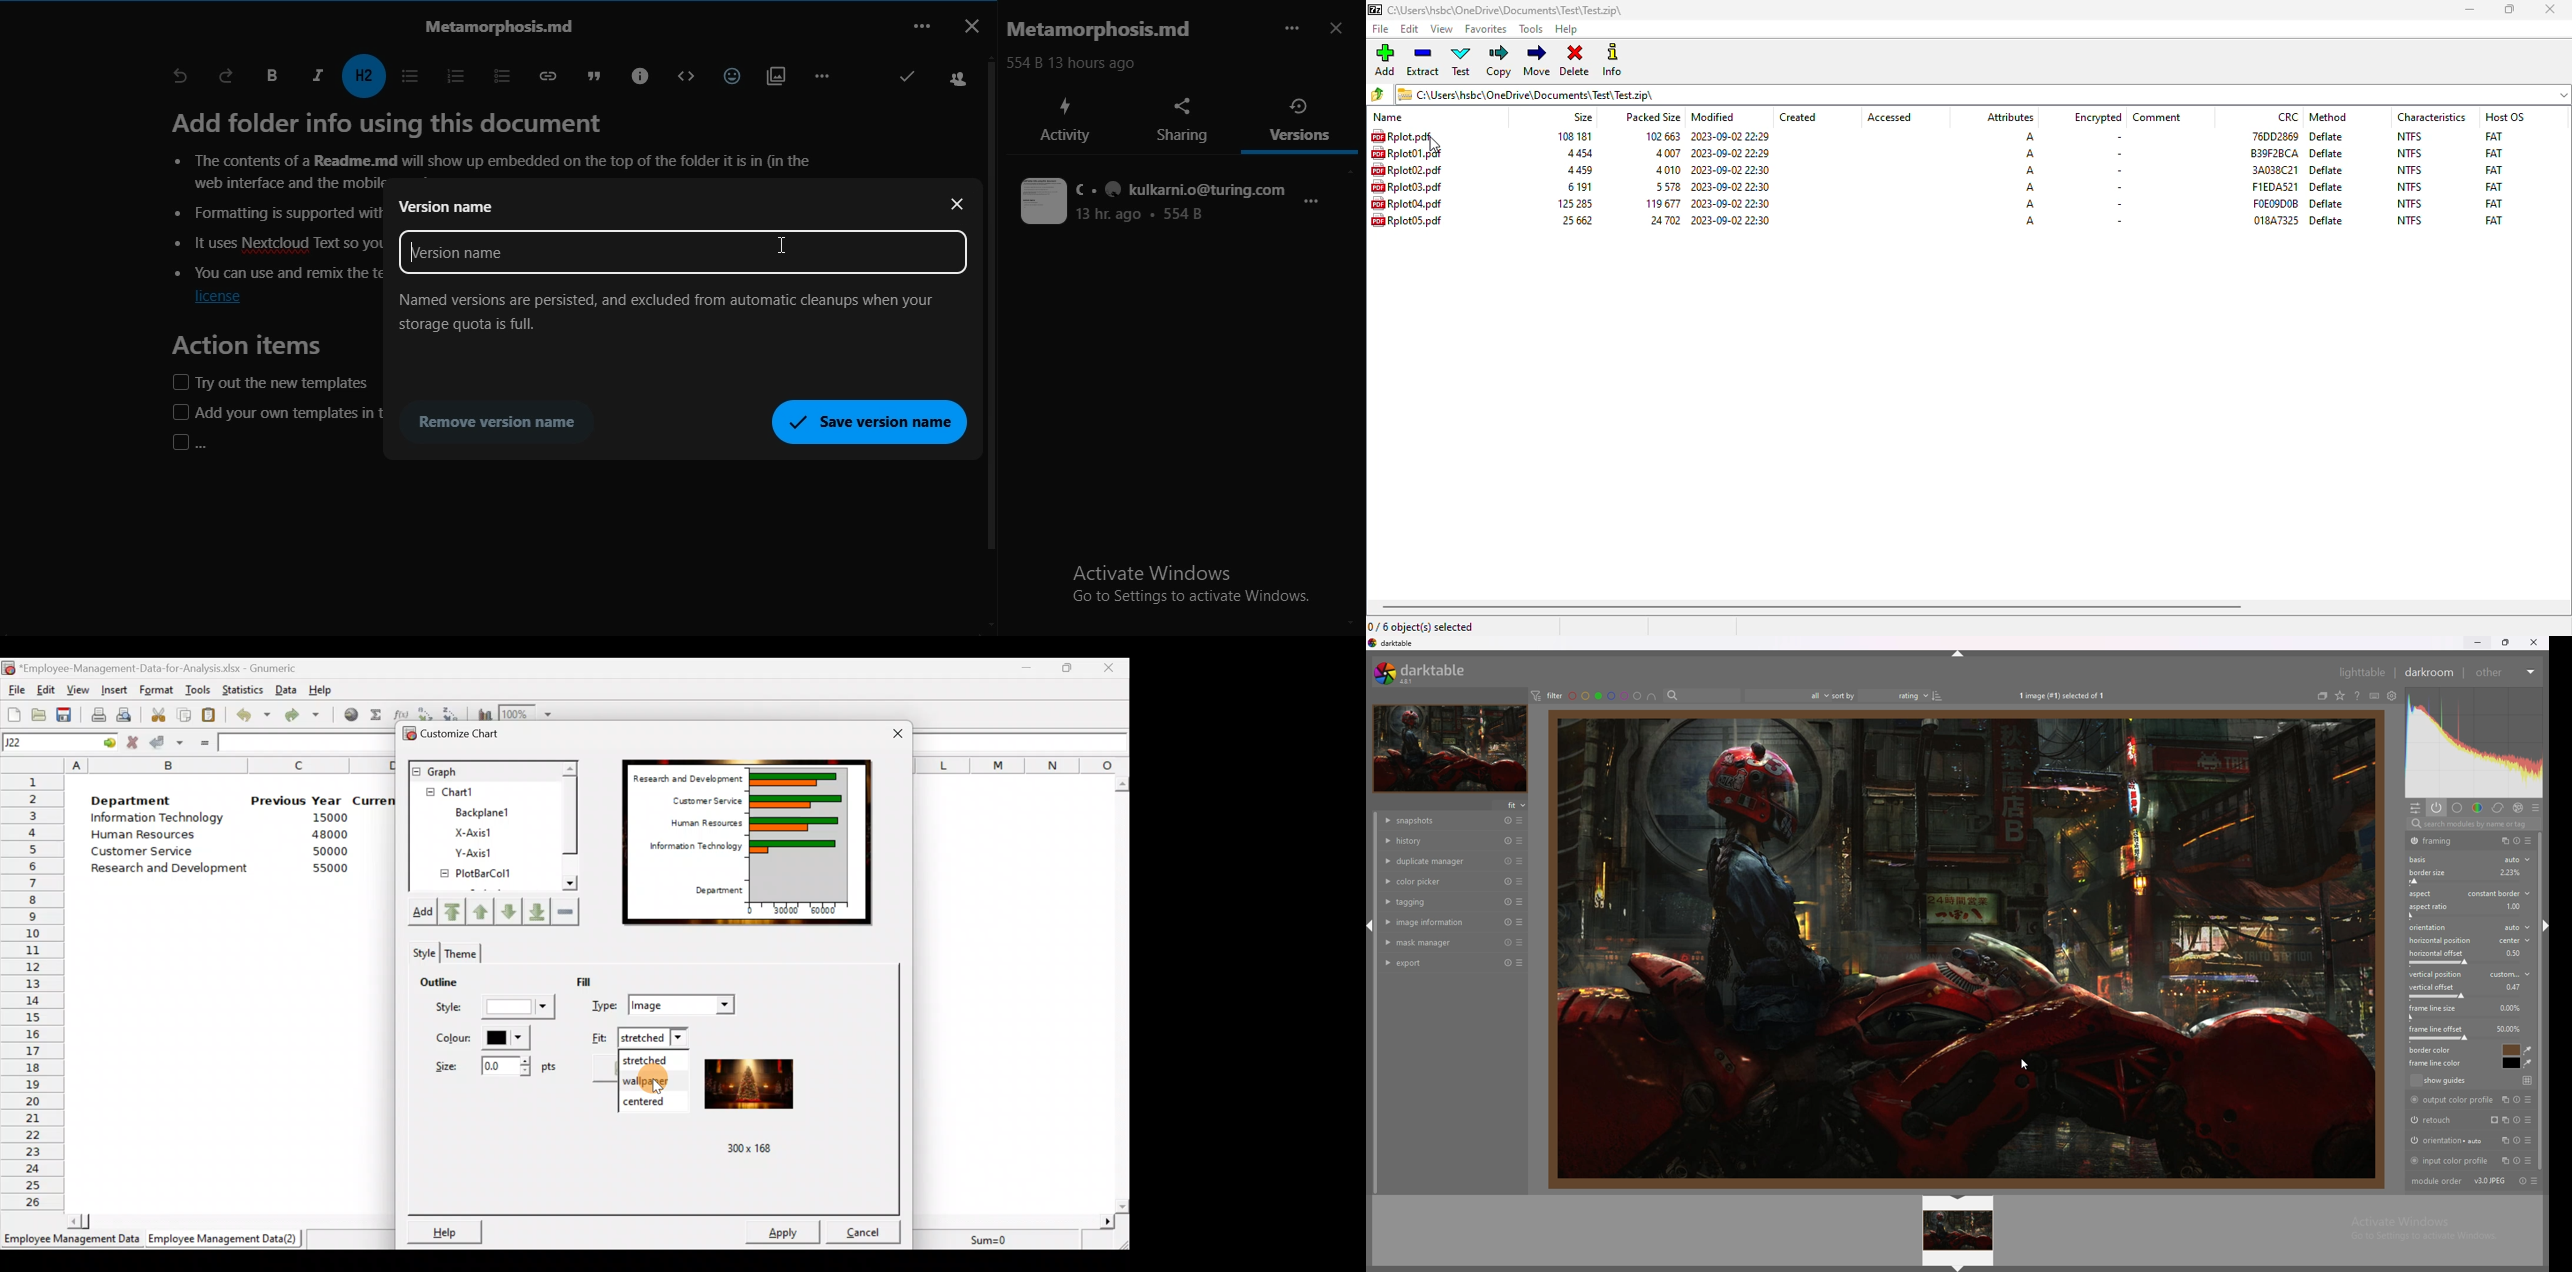  I want to click on version name, so click(447, 208).